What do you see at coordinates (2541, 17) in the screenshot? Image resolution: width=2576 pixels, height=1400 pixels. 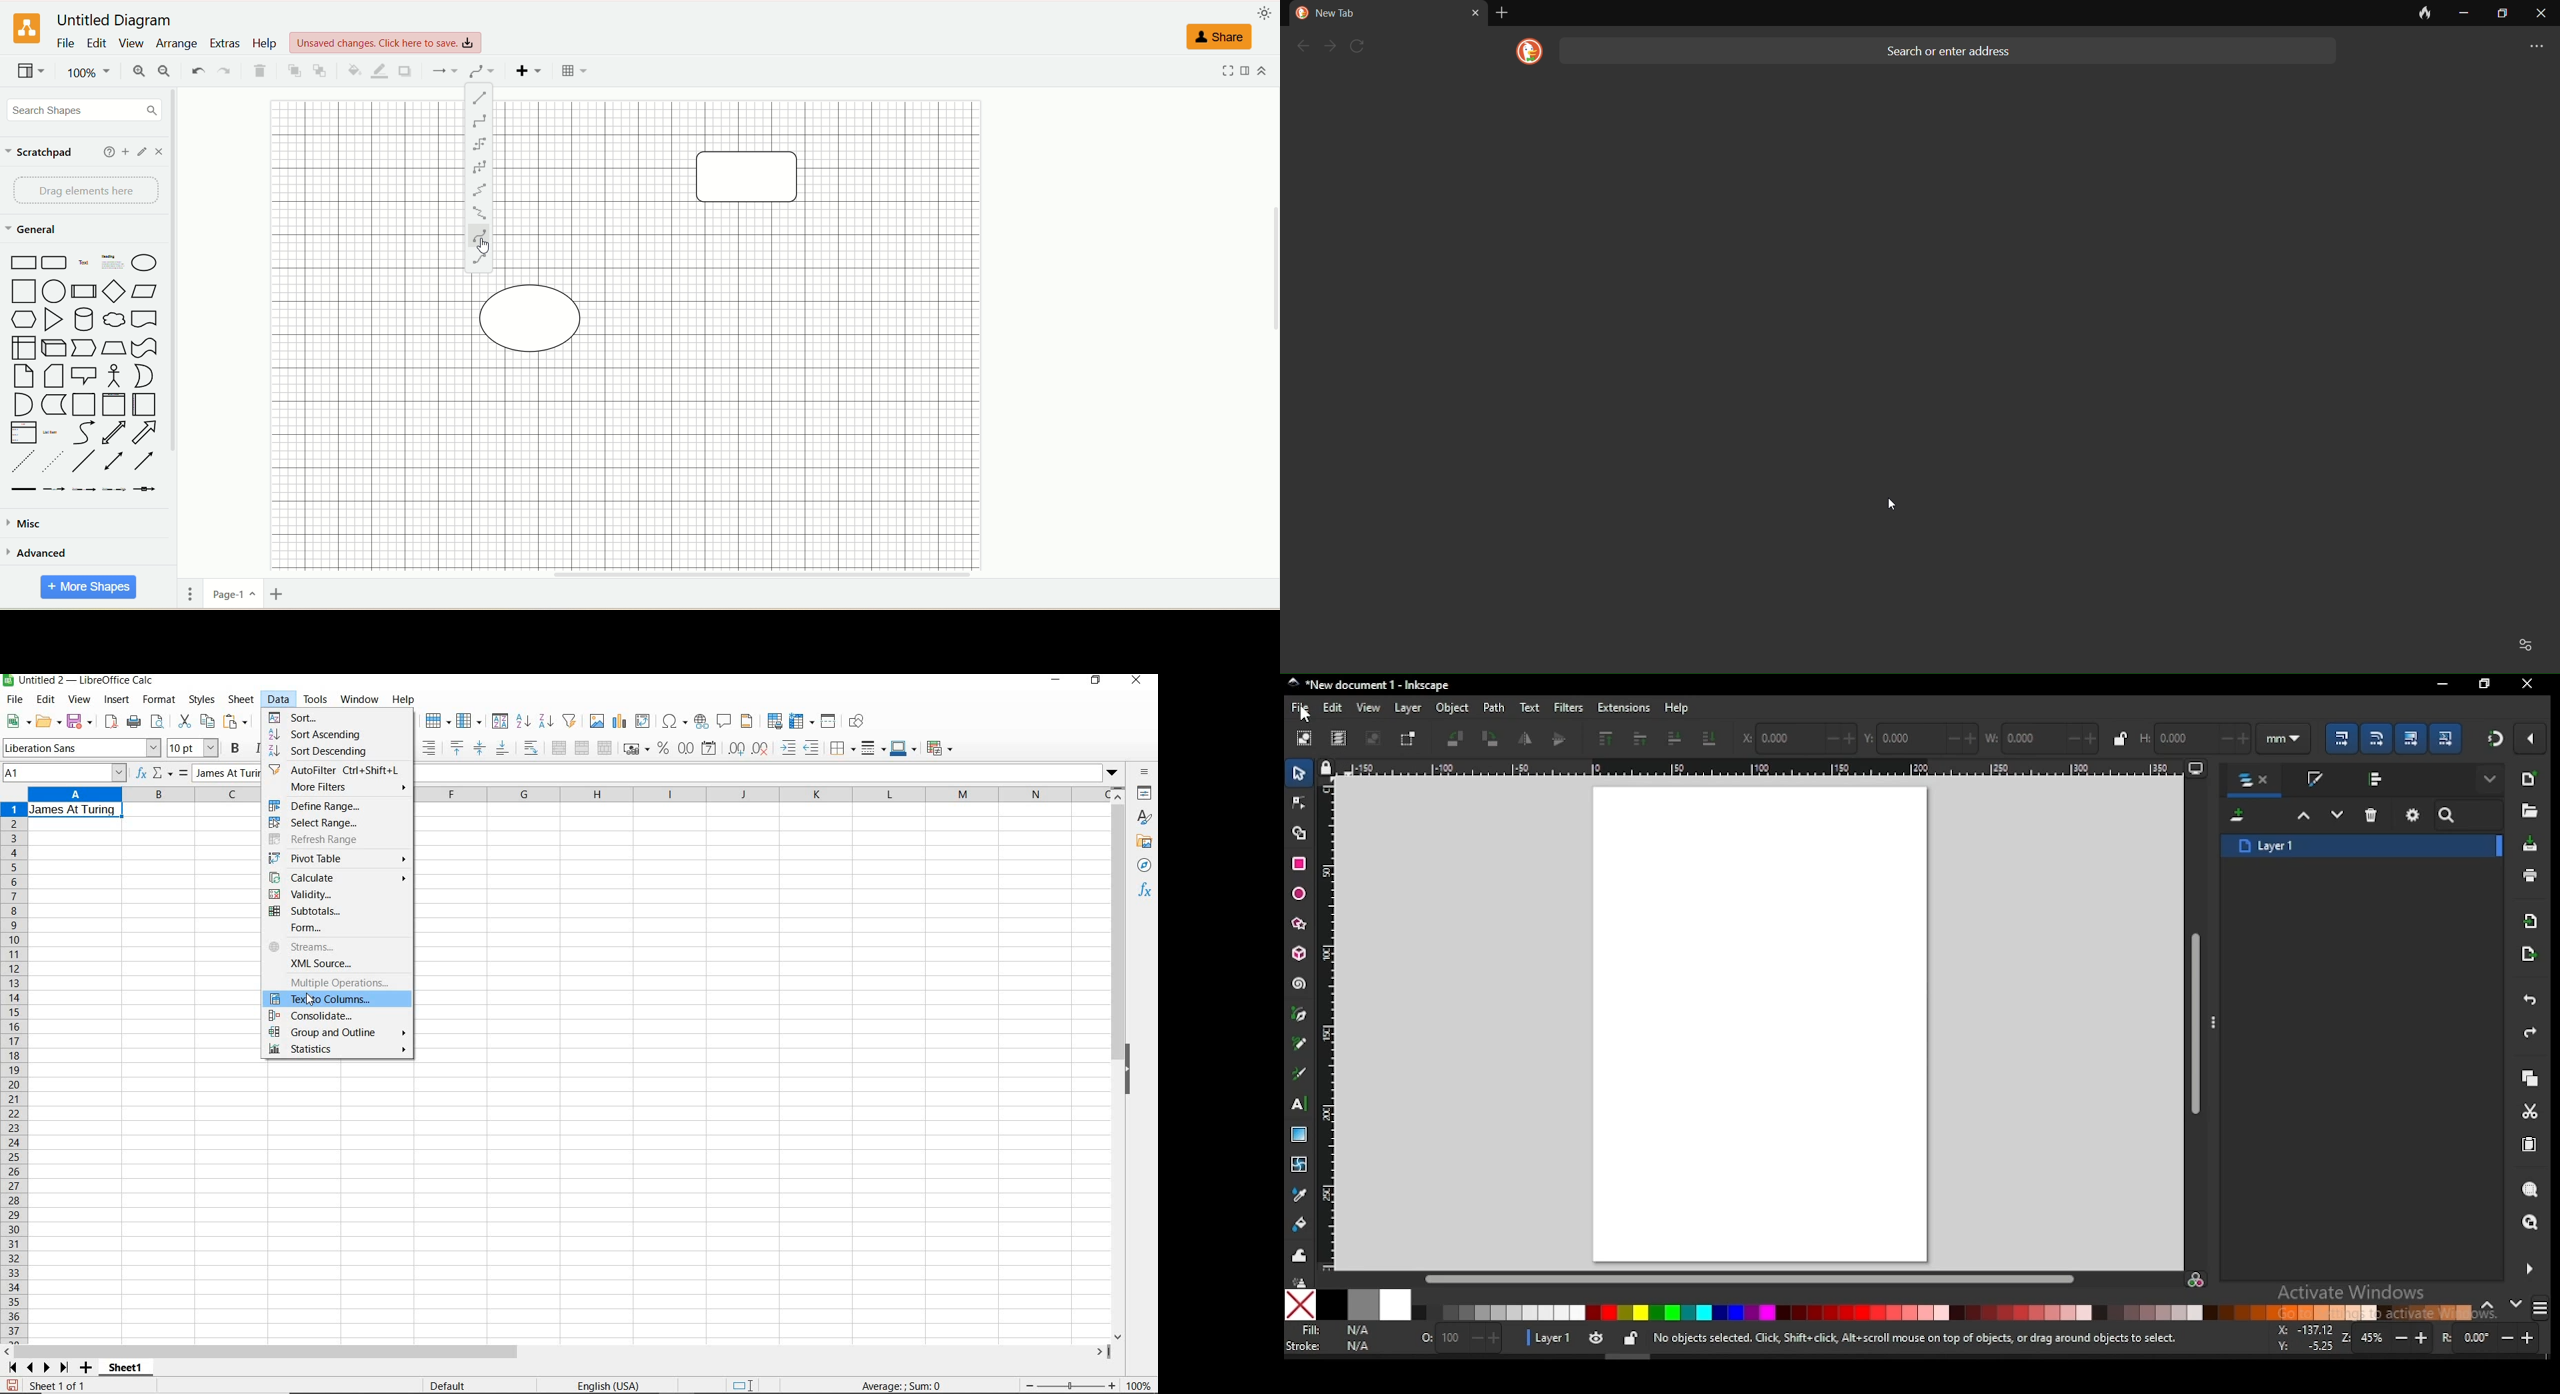 I see `close` at bounding box center [2541, 17].